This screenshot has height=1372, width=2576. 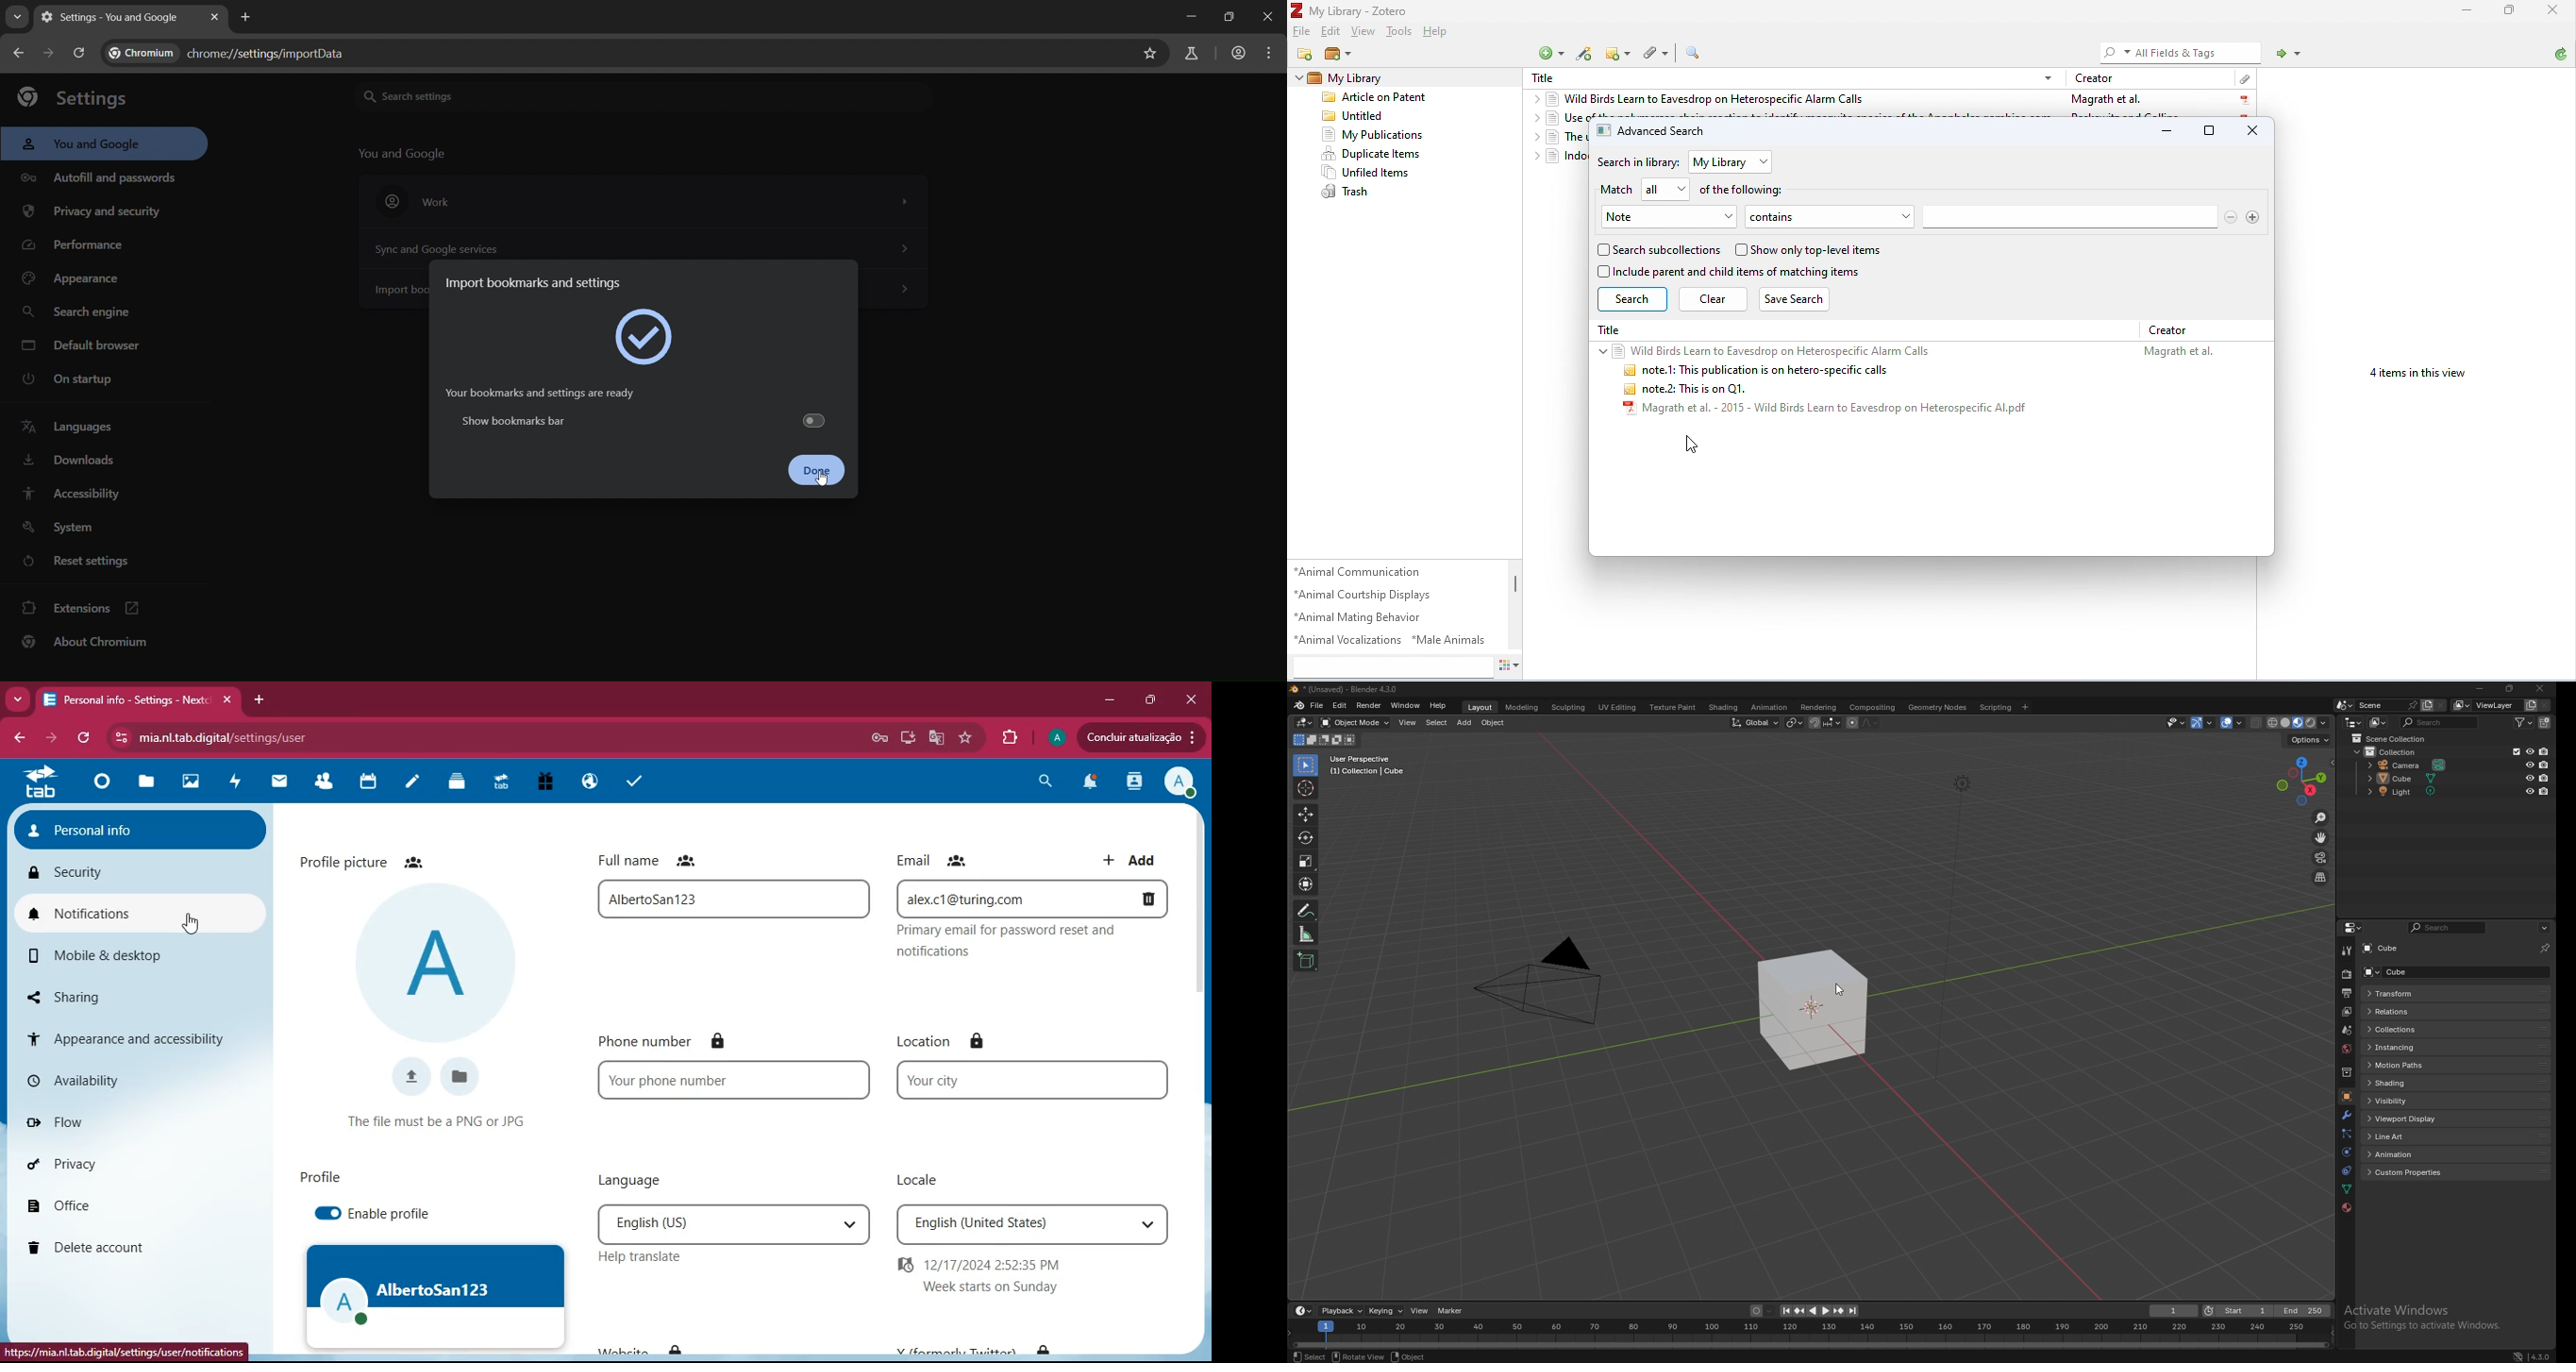 I want to click on help, so click(x=644, y=1258).